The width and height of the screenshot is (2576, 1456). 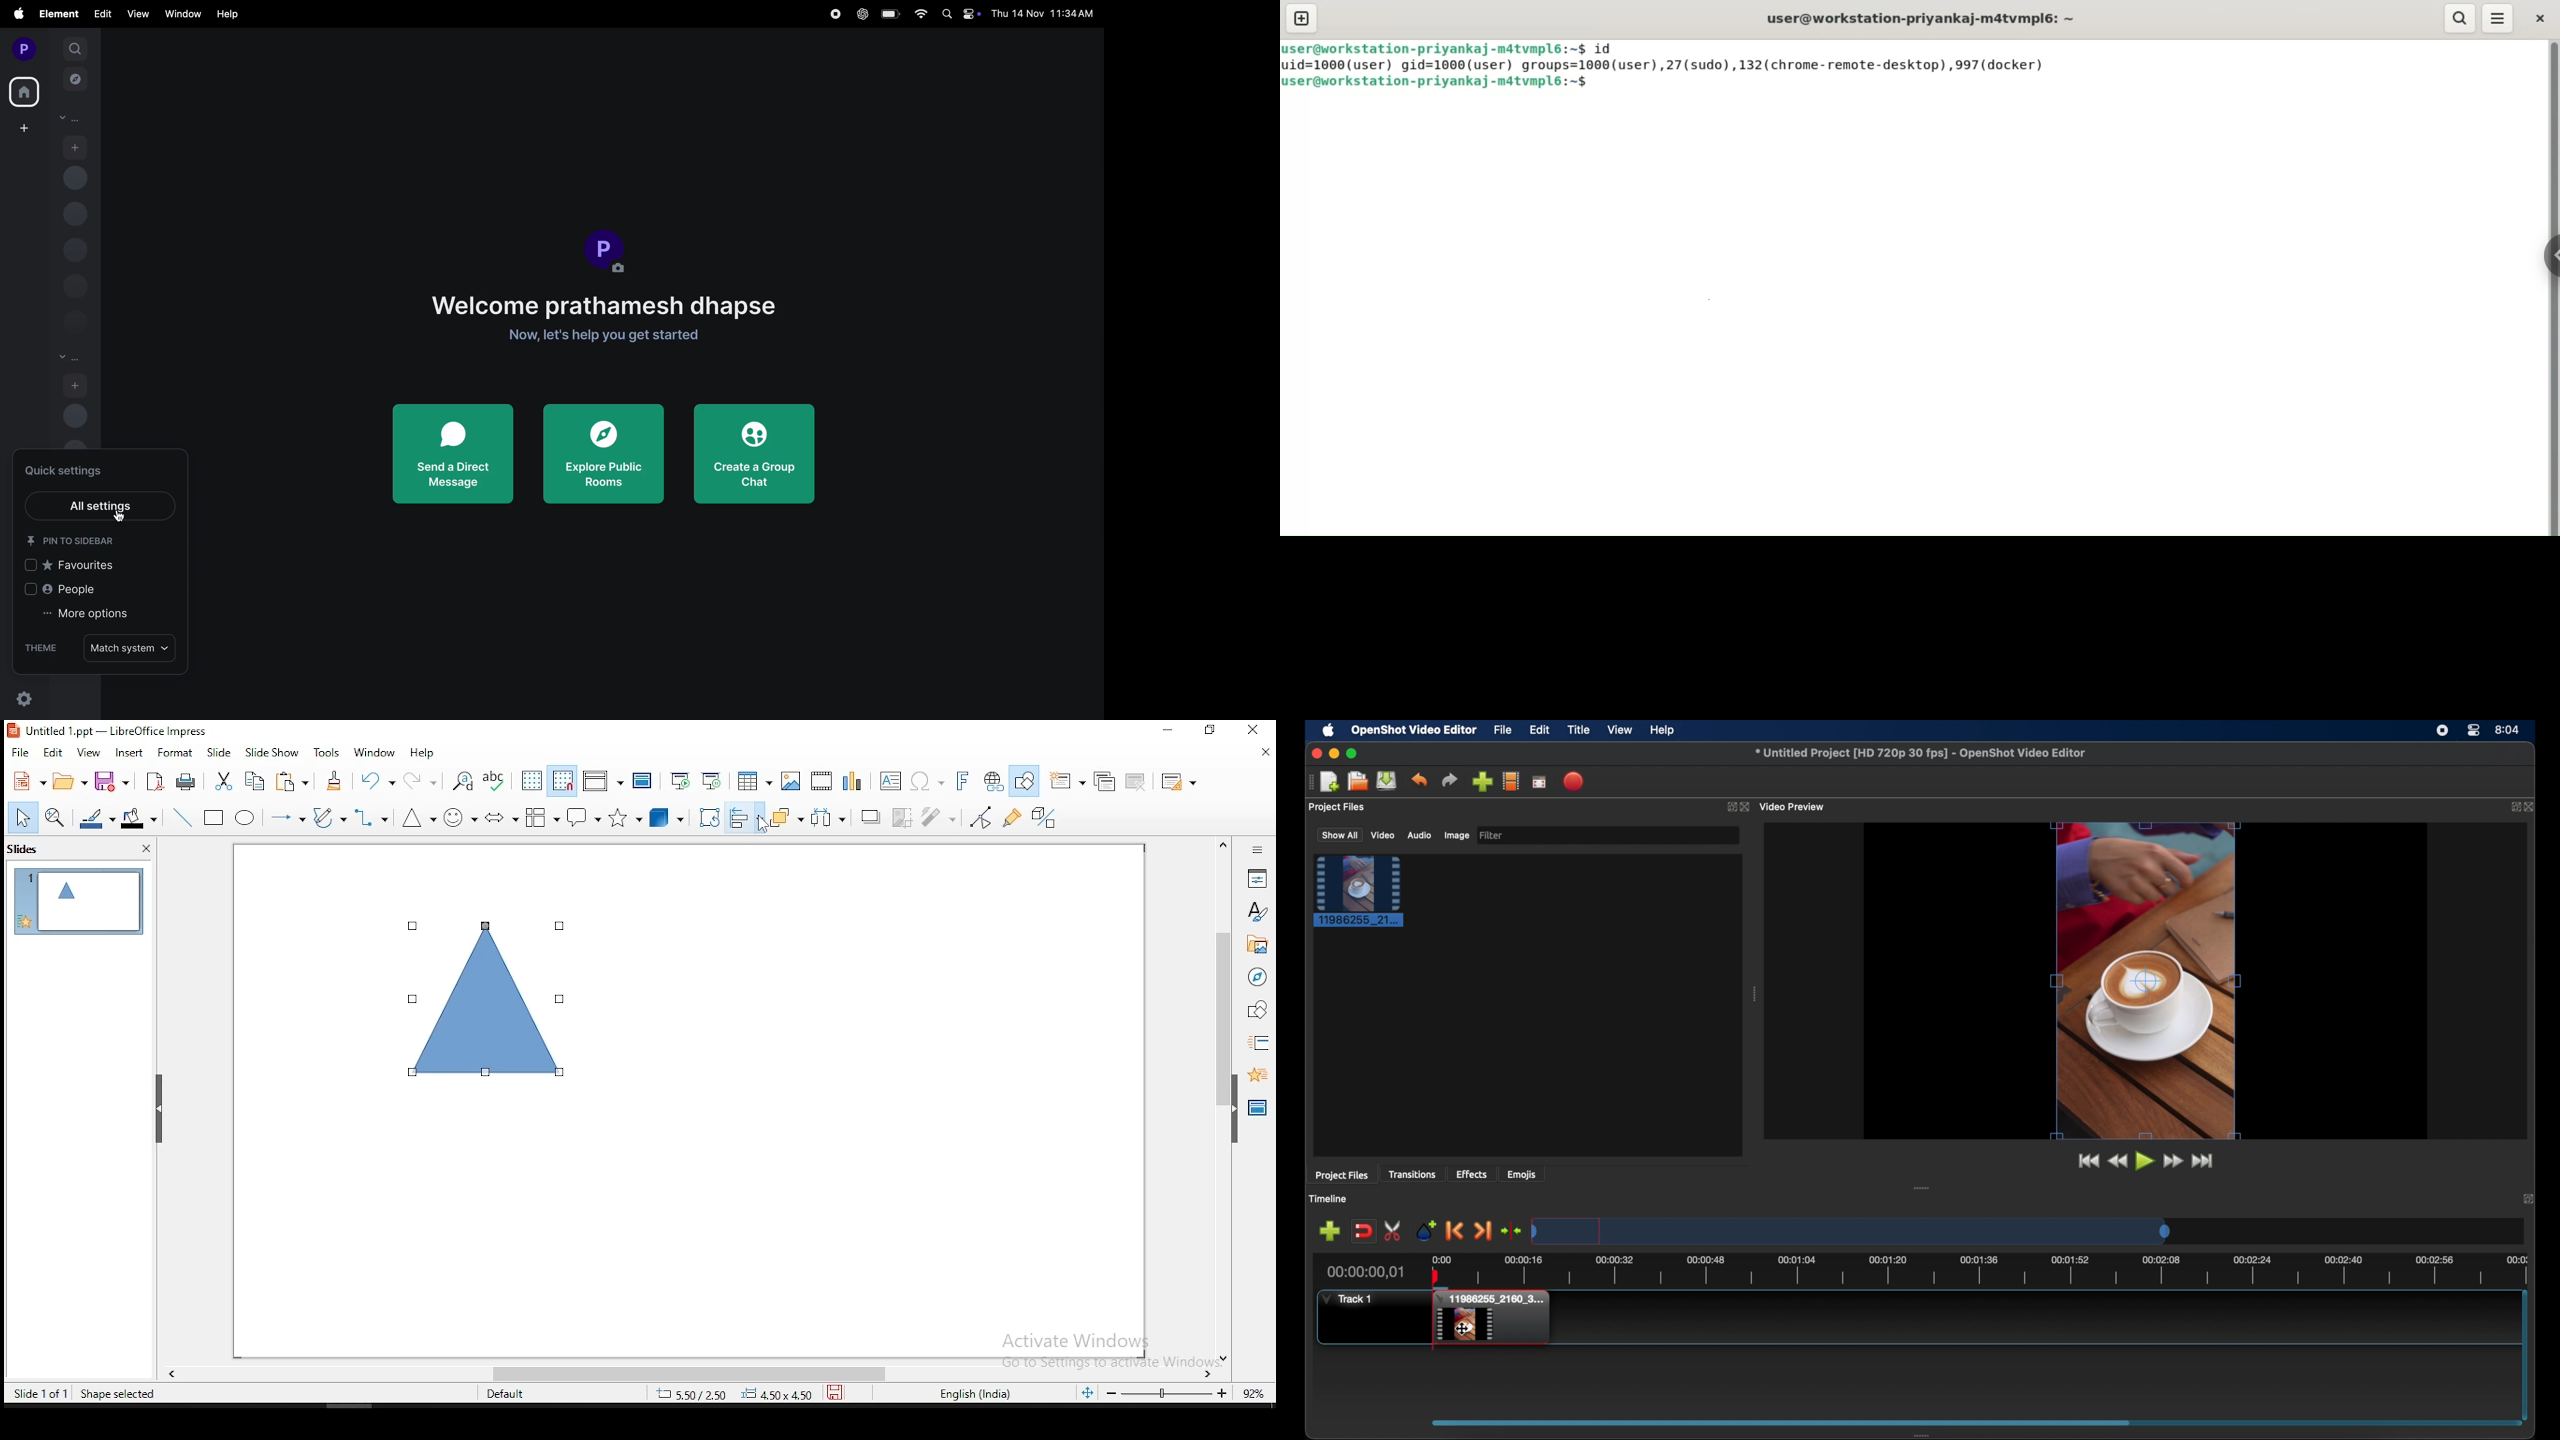 I want to click on window, so click(x=375, y=753).